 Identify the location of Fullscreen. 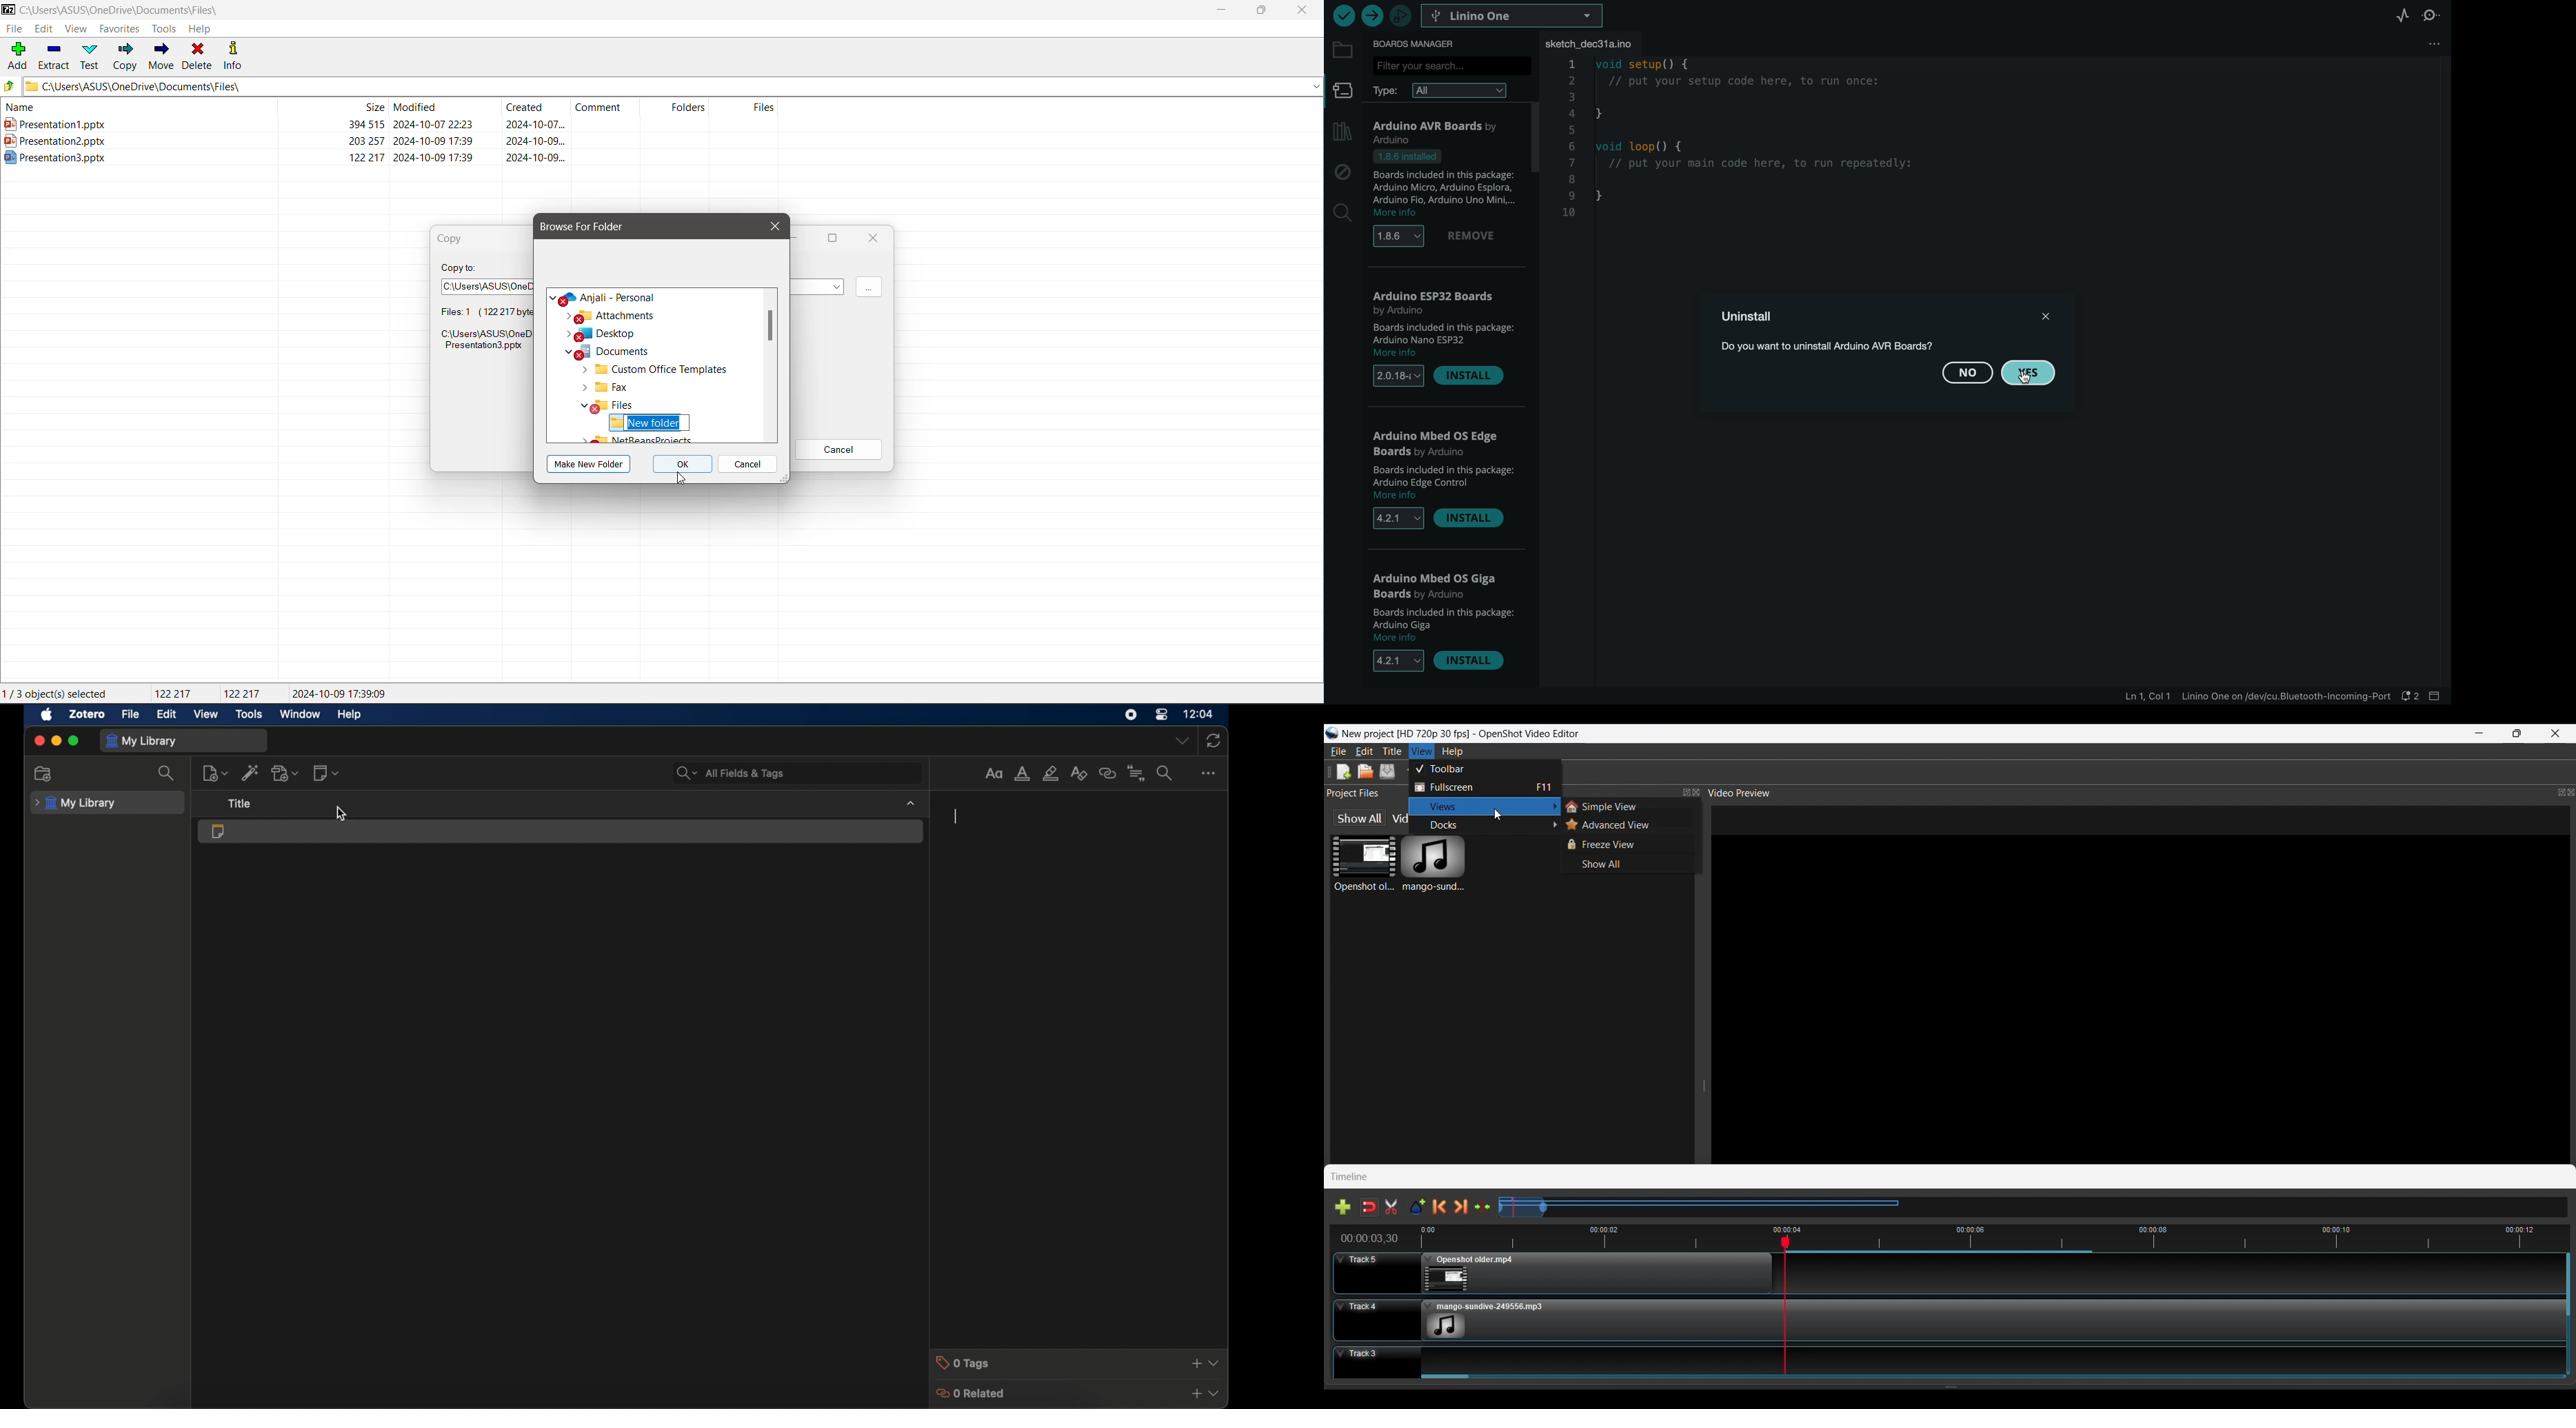
(1484, 787).